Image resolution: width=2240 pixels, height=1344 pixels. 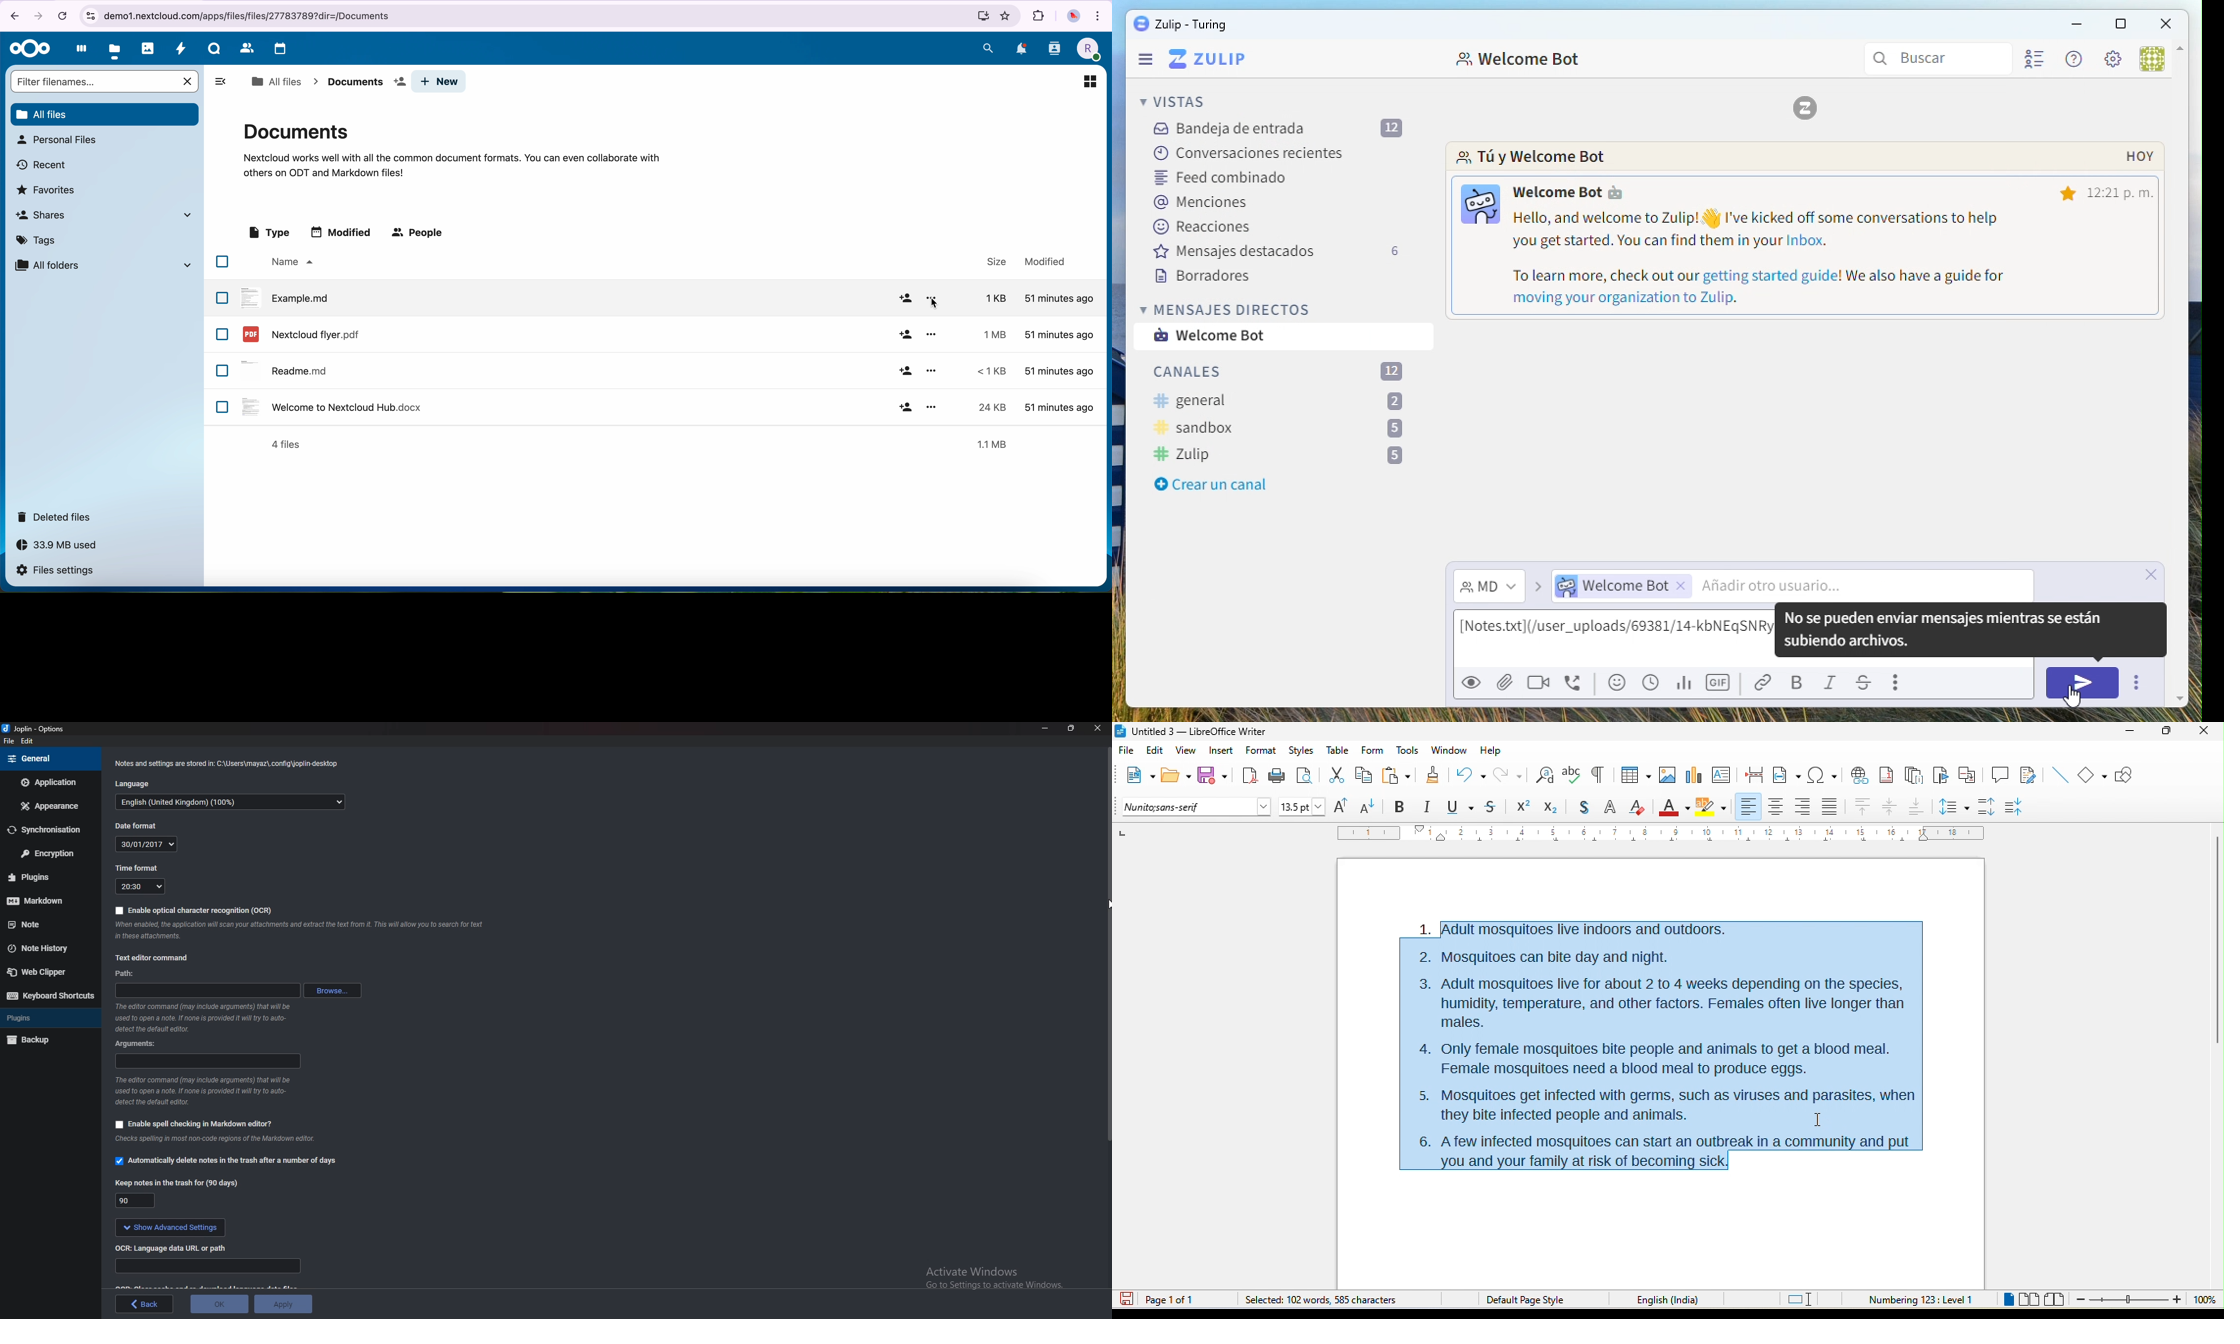 I want to click on basic shape, so click(x=2095, y=776).